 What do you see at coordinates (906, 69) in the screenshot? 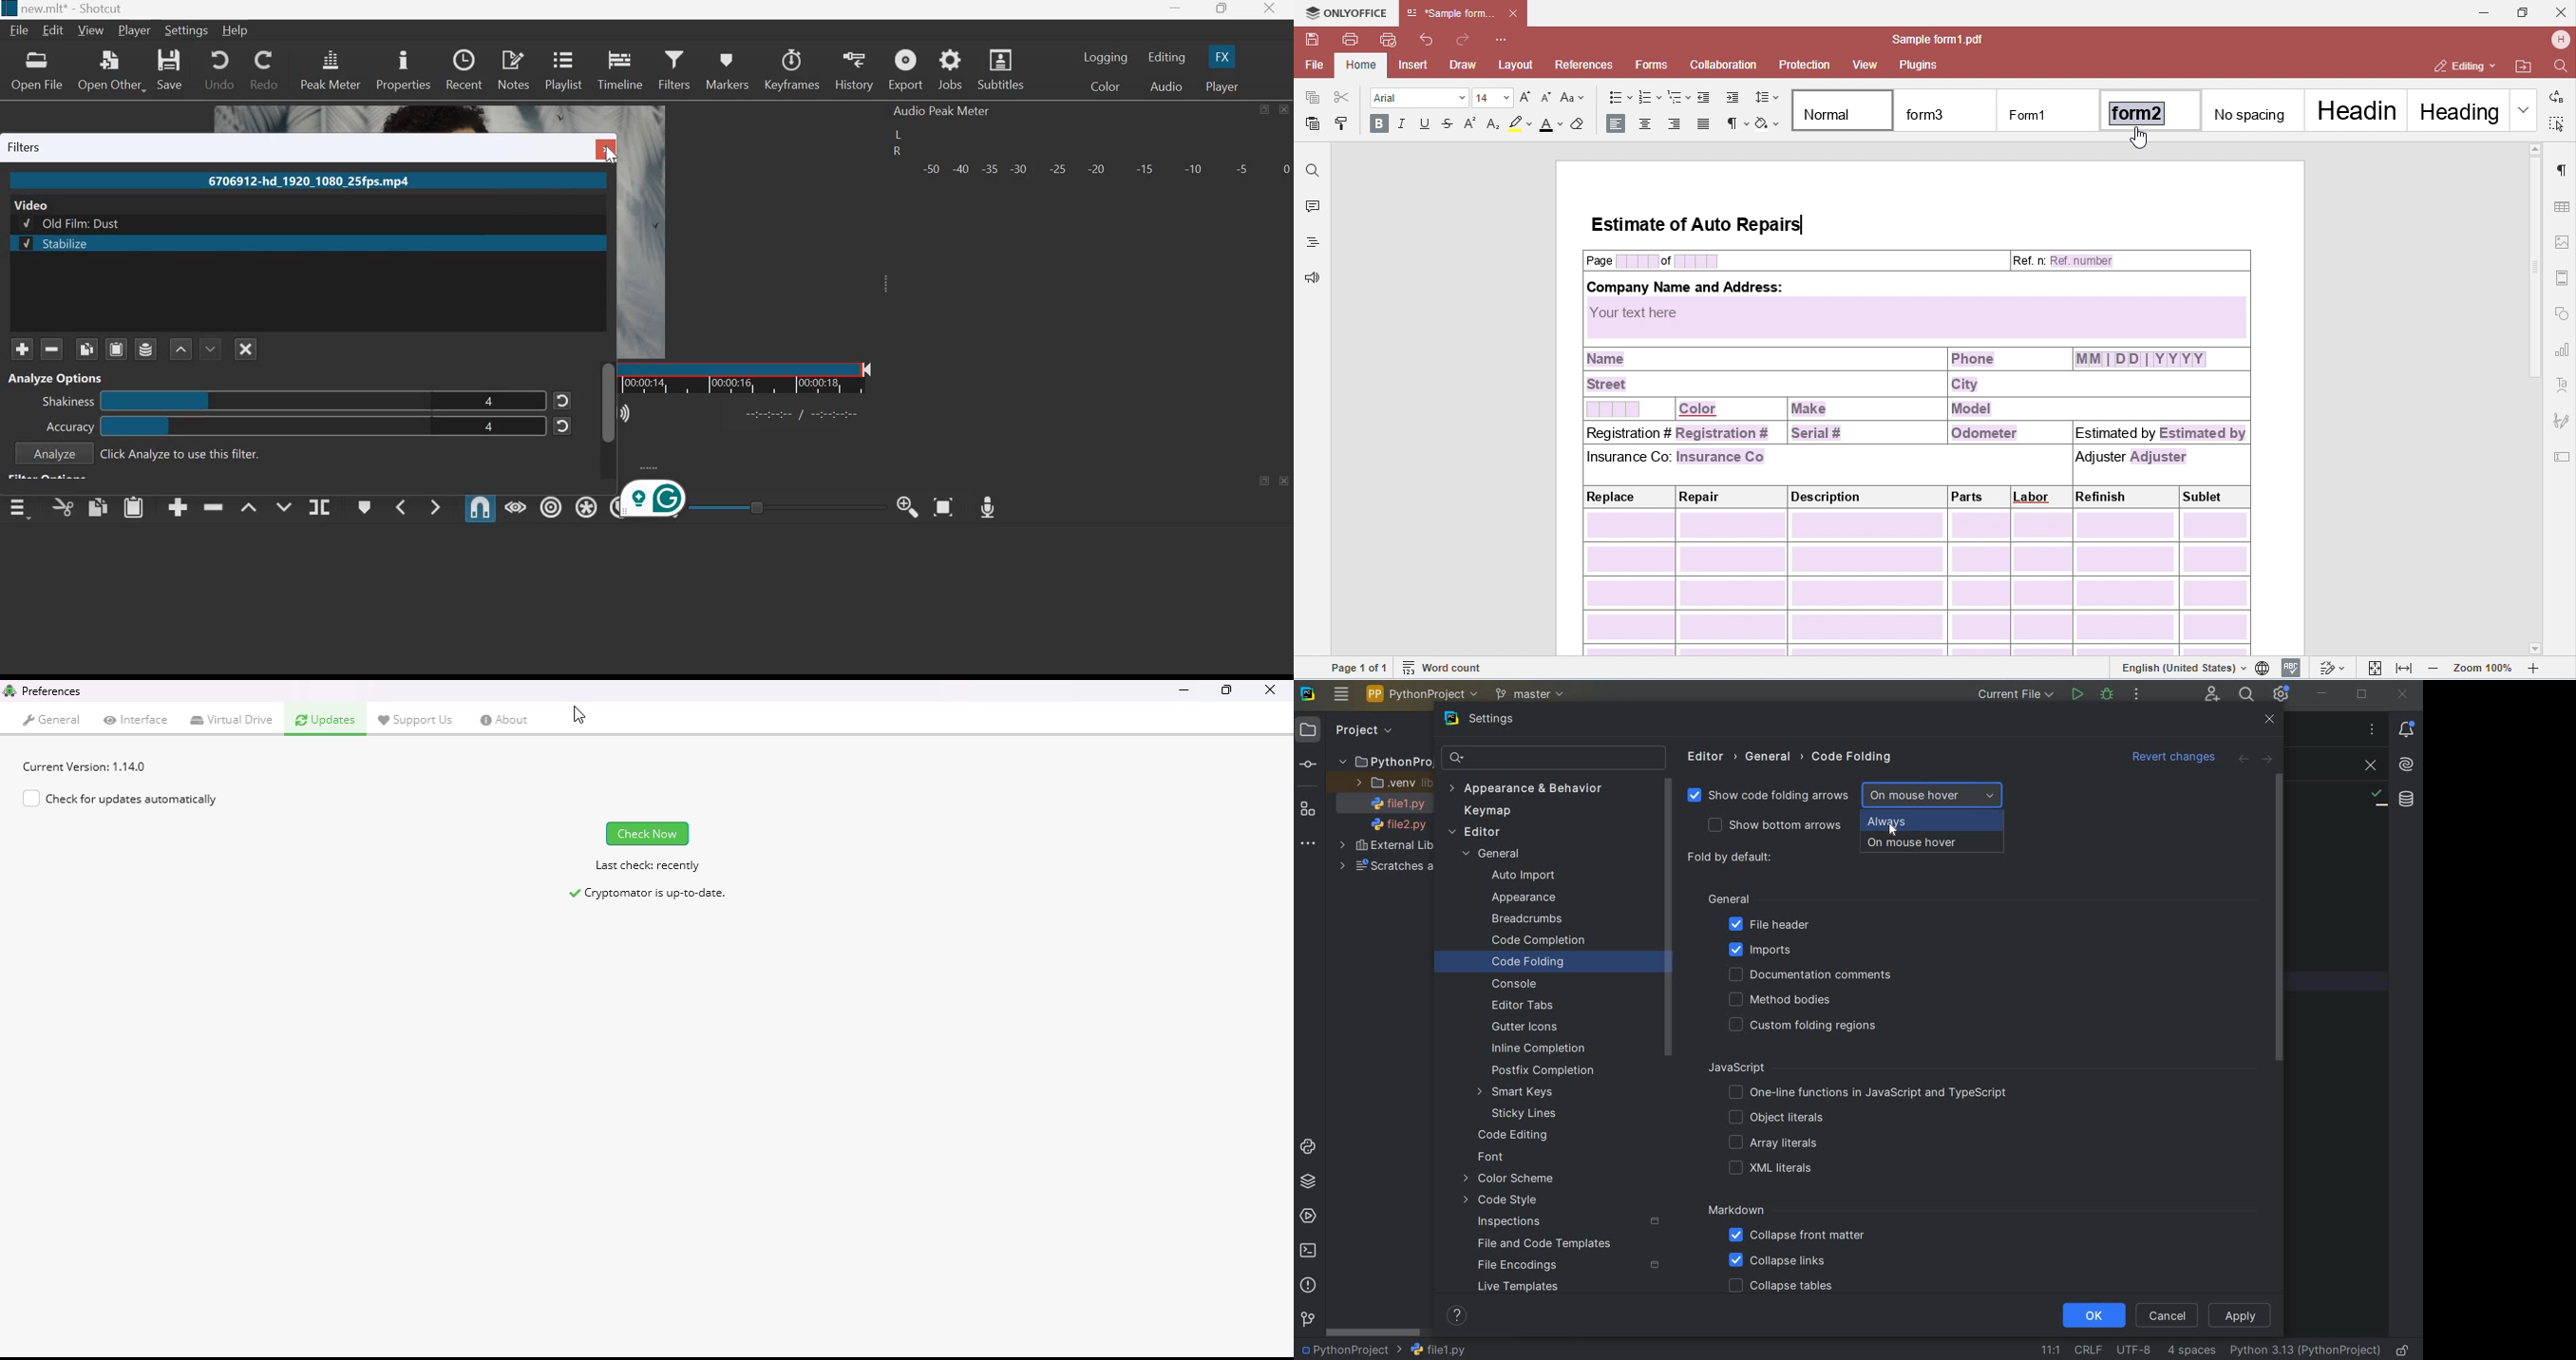
I see `Export` at bounding box center [906, 69].